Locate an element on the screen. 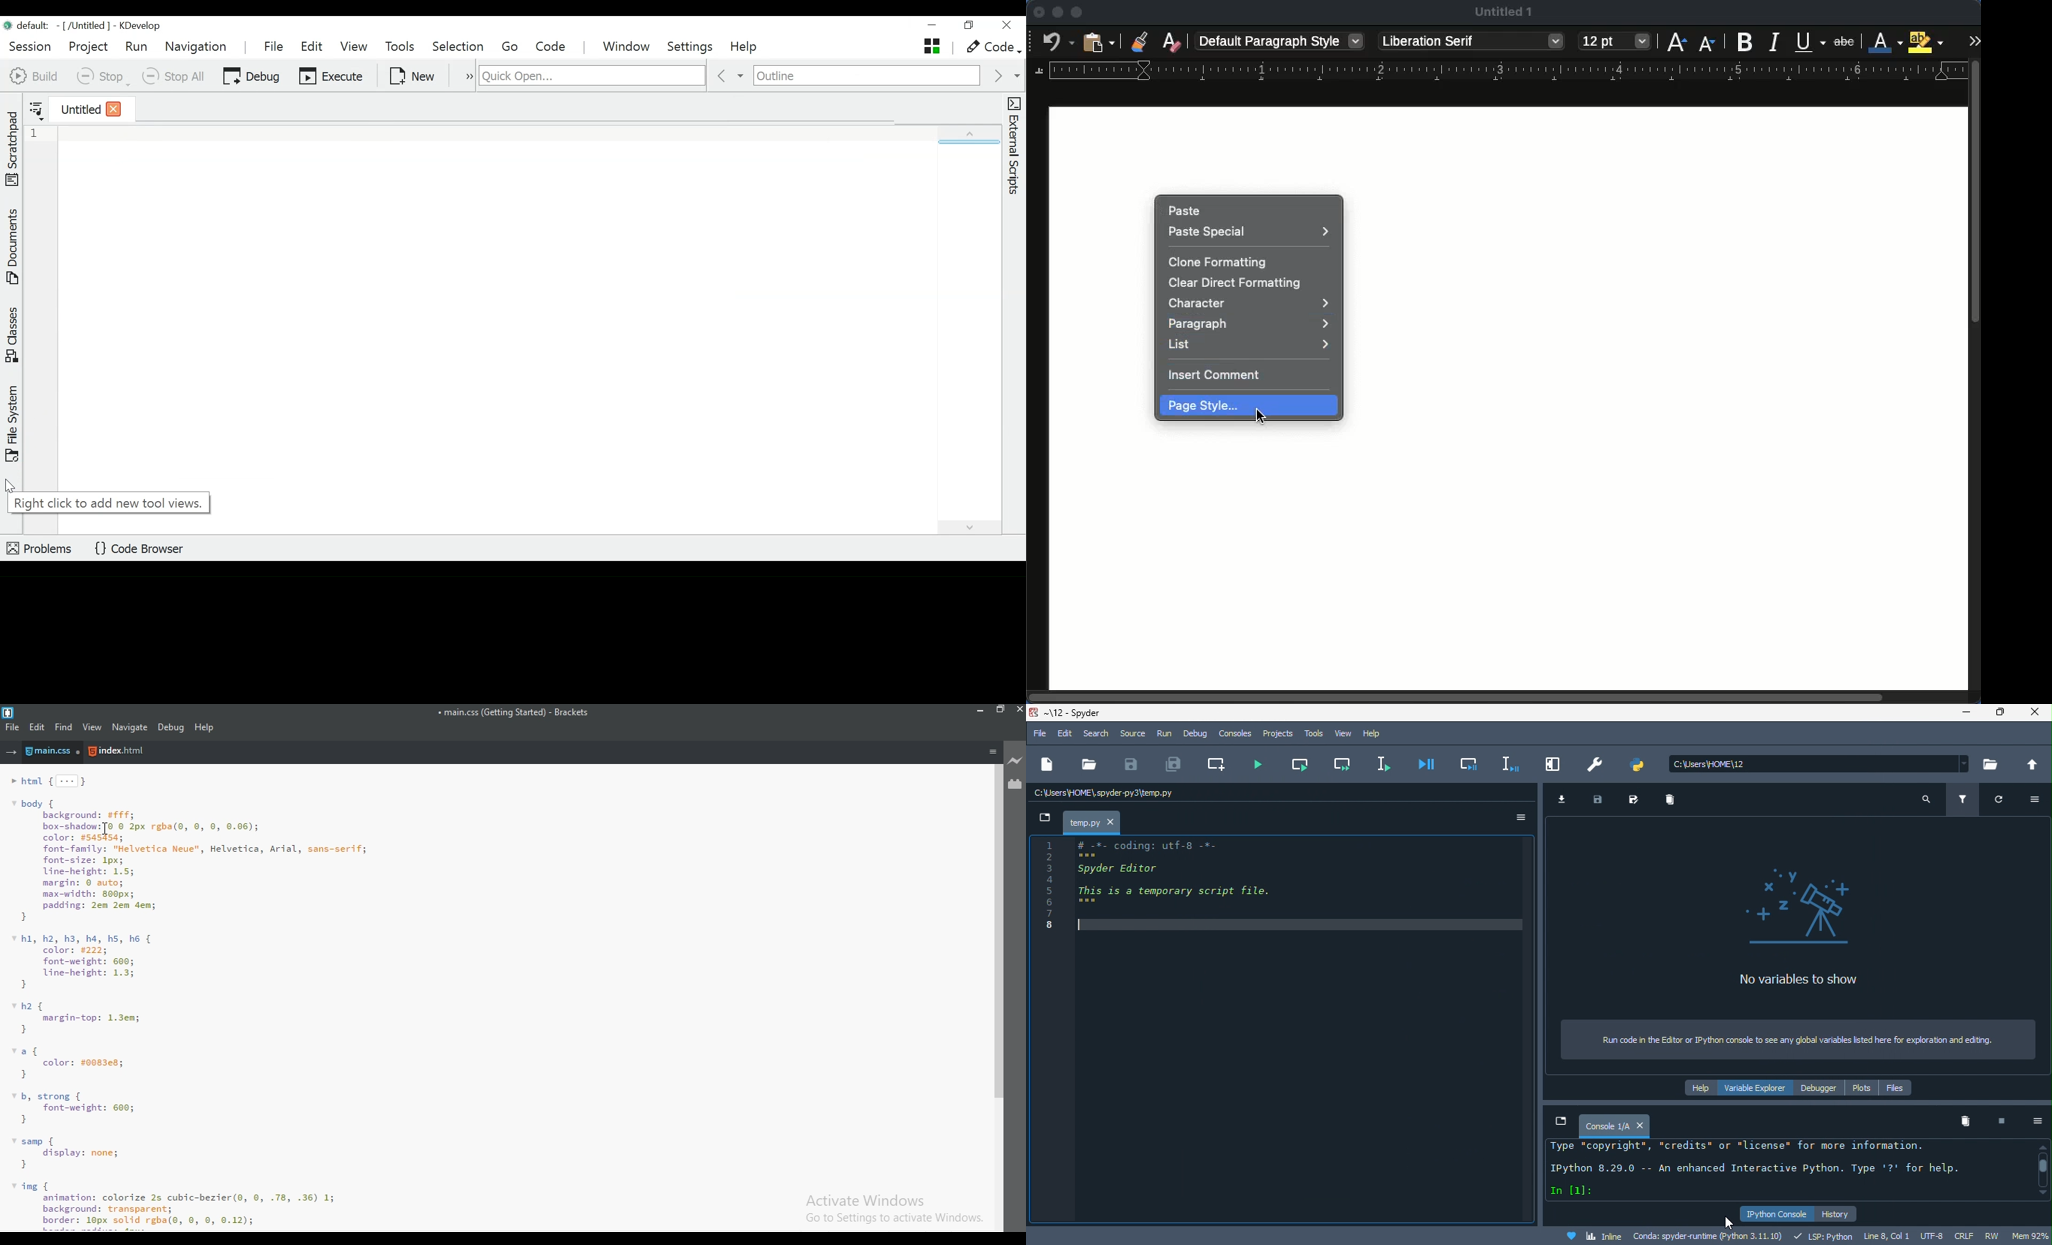 This screenshot has height=1260, width=2072. files is located at coordinates (1896, 1088).